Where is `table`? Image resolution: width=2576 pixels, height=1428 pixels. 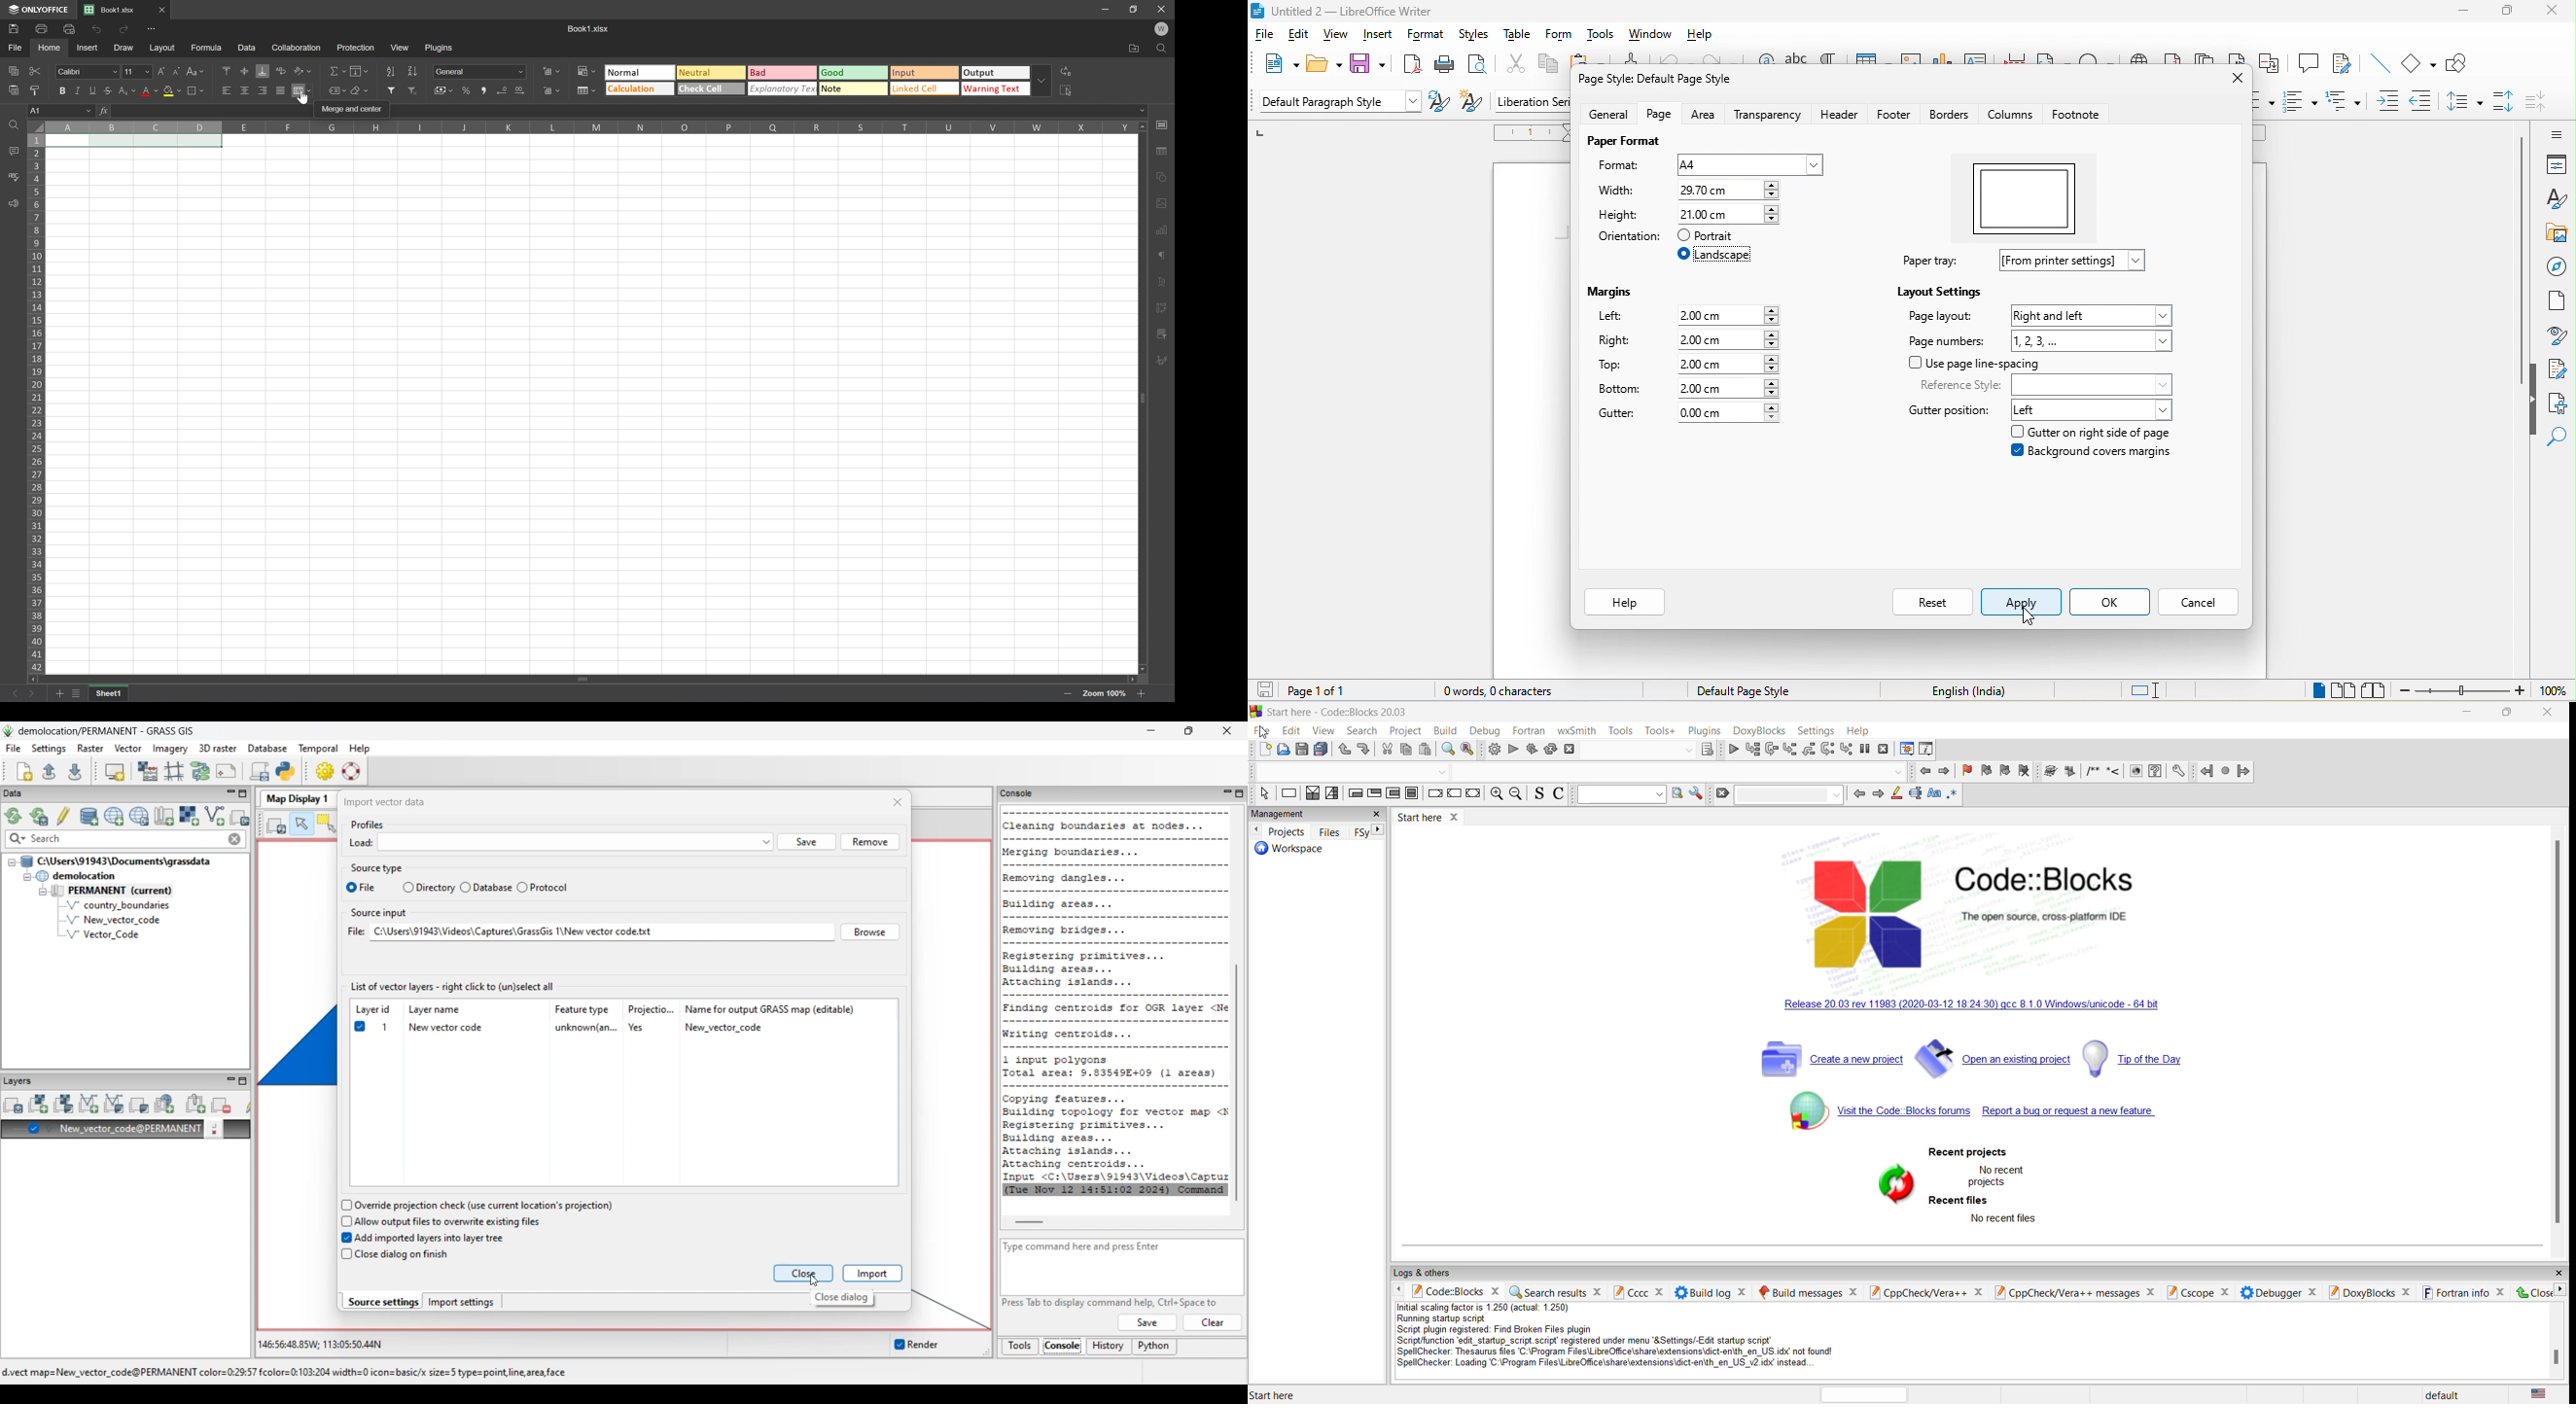 table is located at coordinates (1520, 36).